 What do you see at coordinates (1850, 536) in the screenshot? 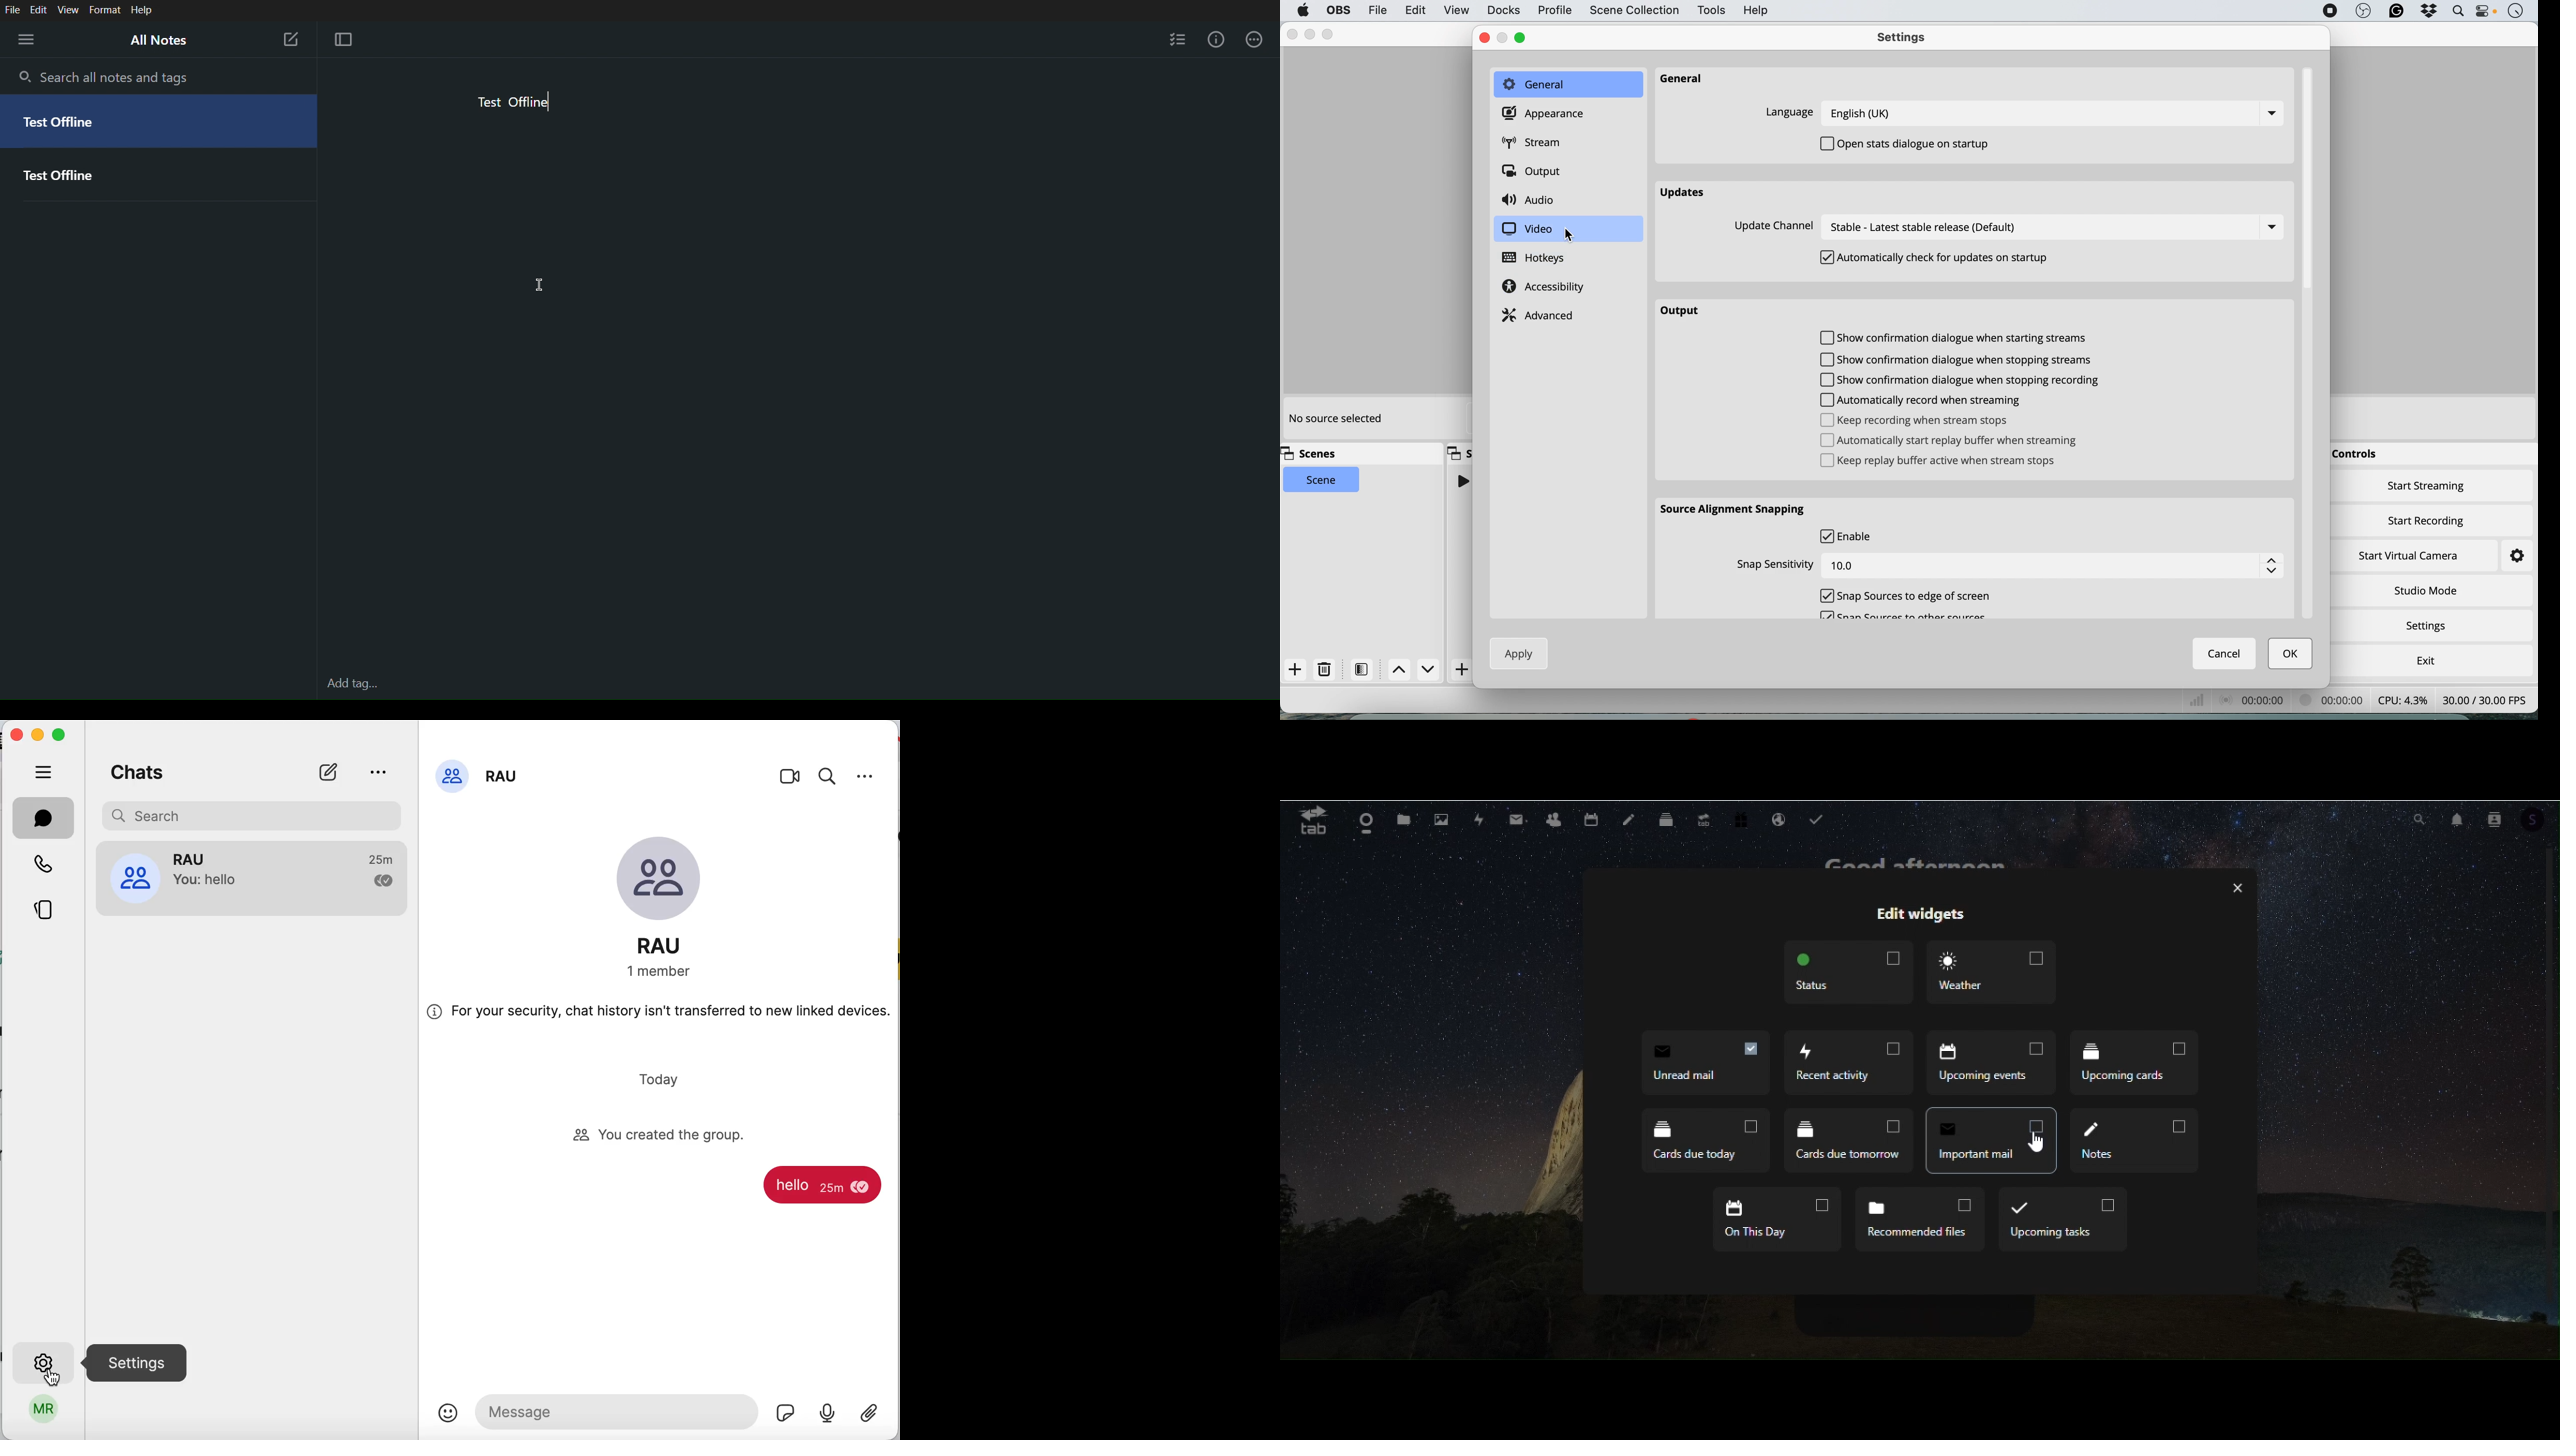
I see `enable` at bounding box center [1850, 536].